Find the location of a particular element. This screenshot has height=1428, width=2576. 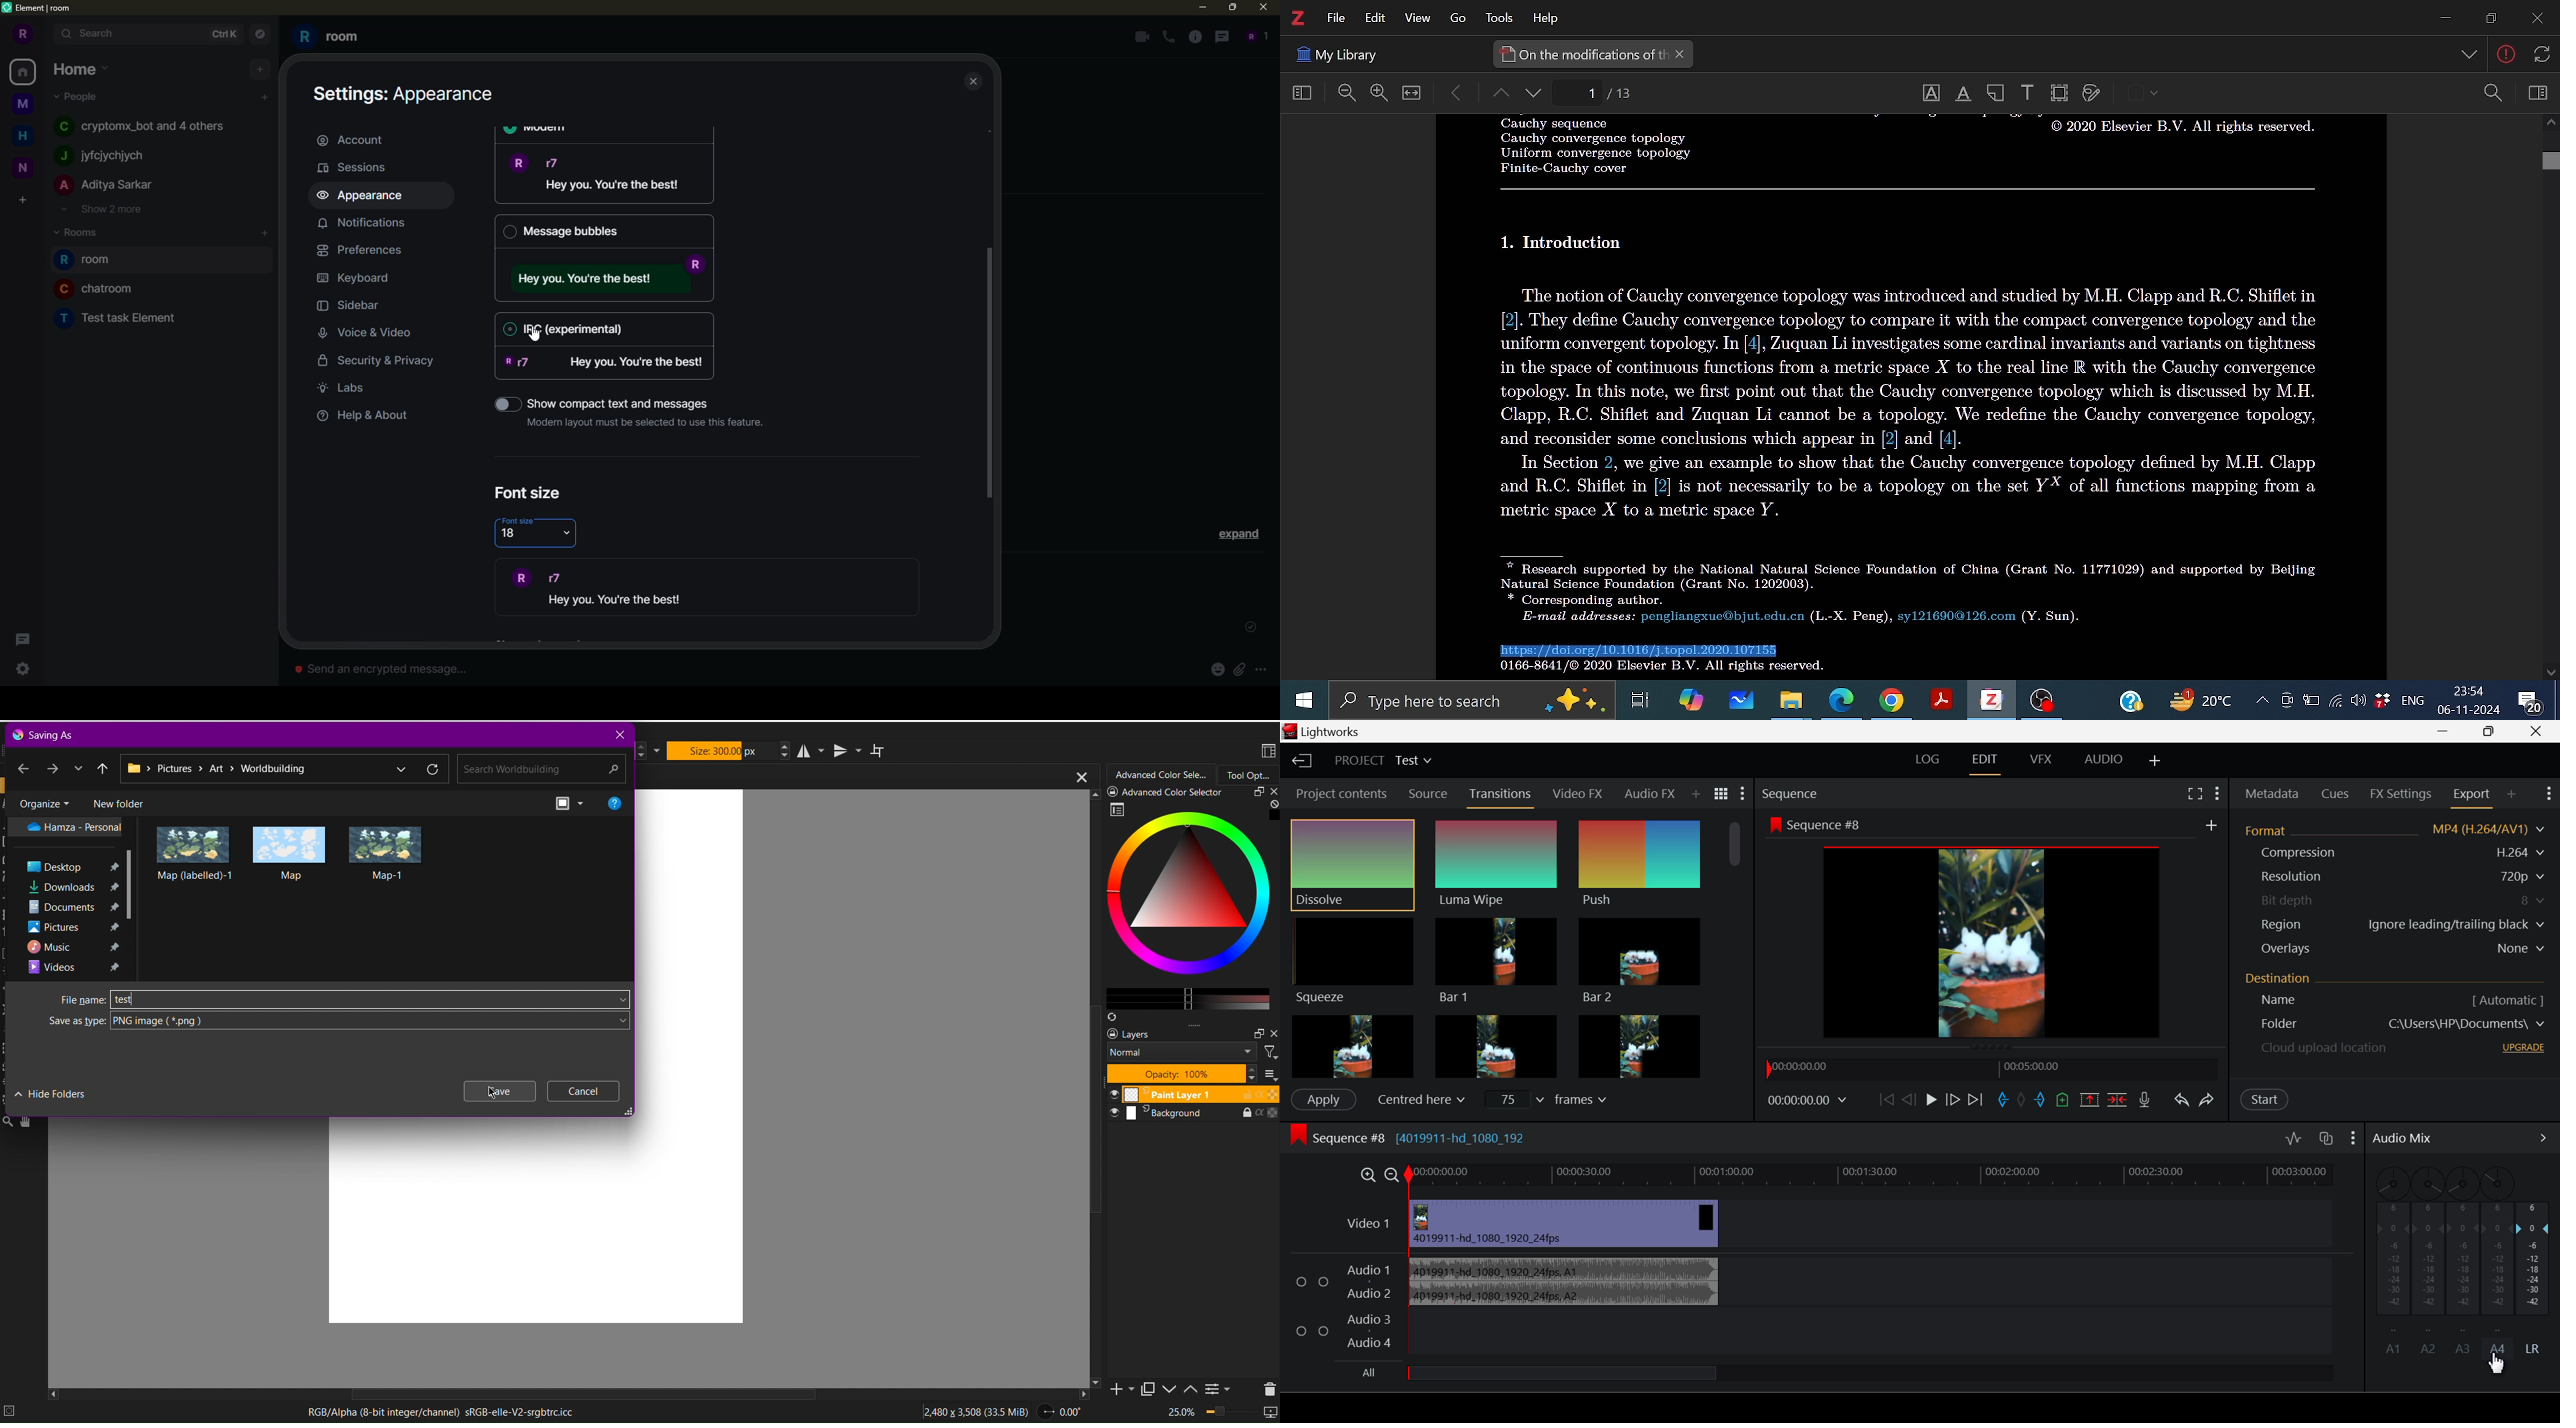

Files is located at coordinates (1792, 700).